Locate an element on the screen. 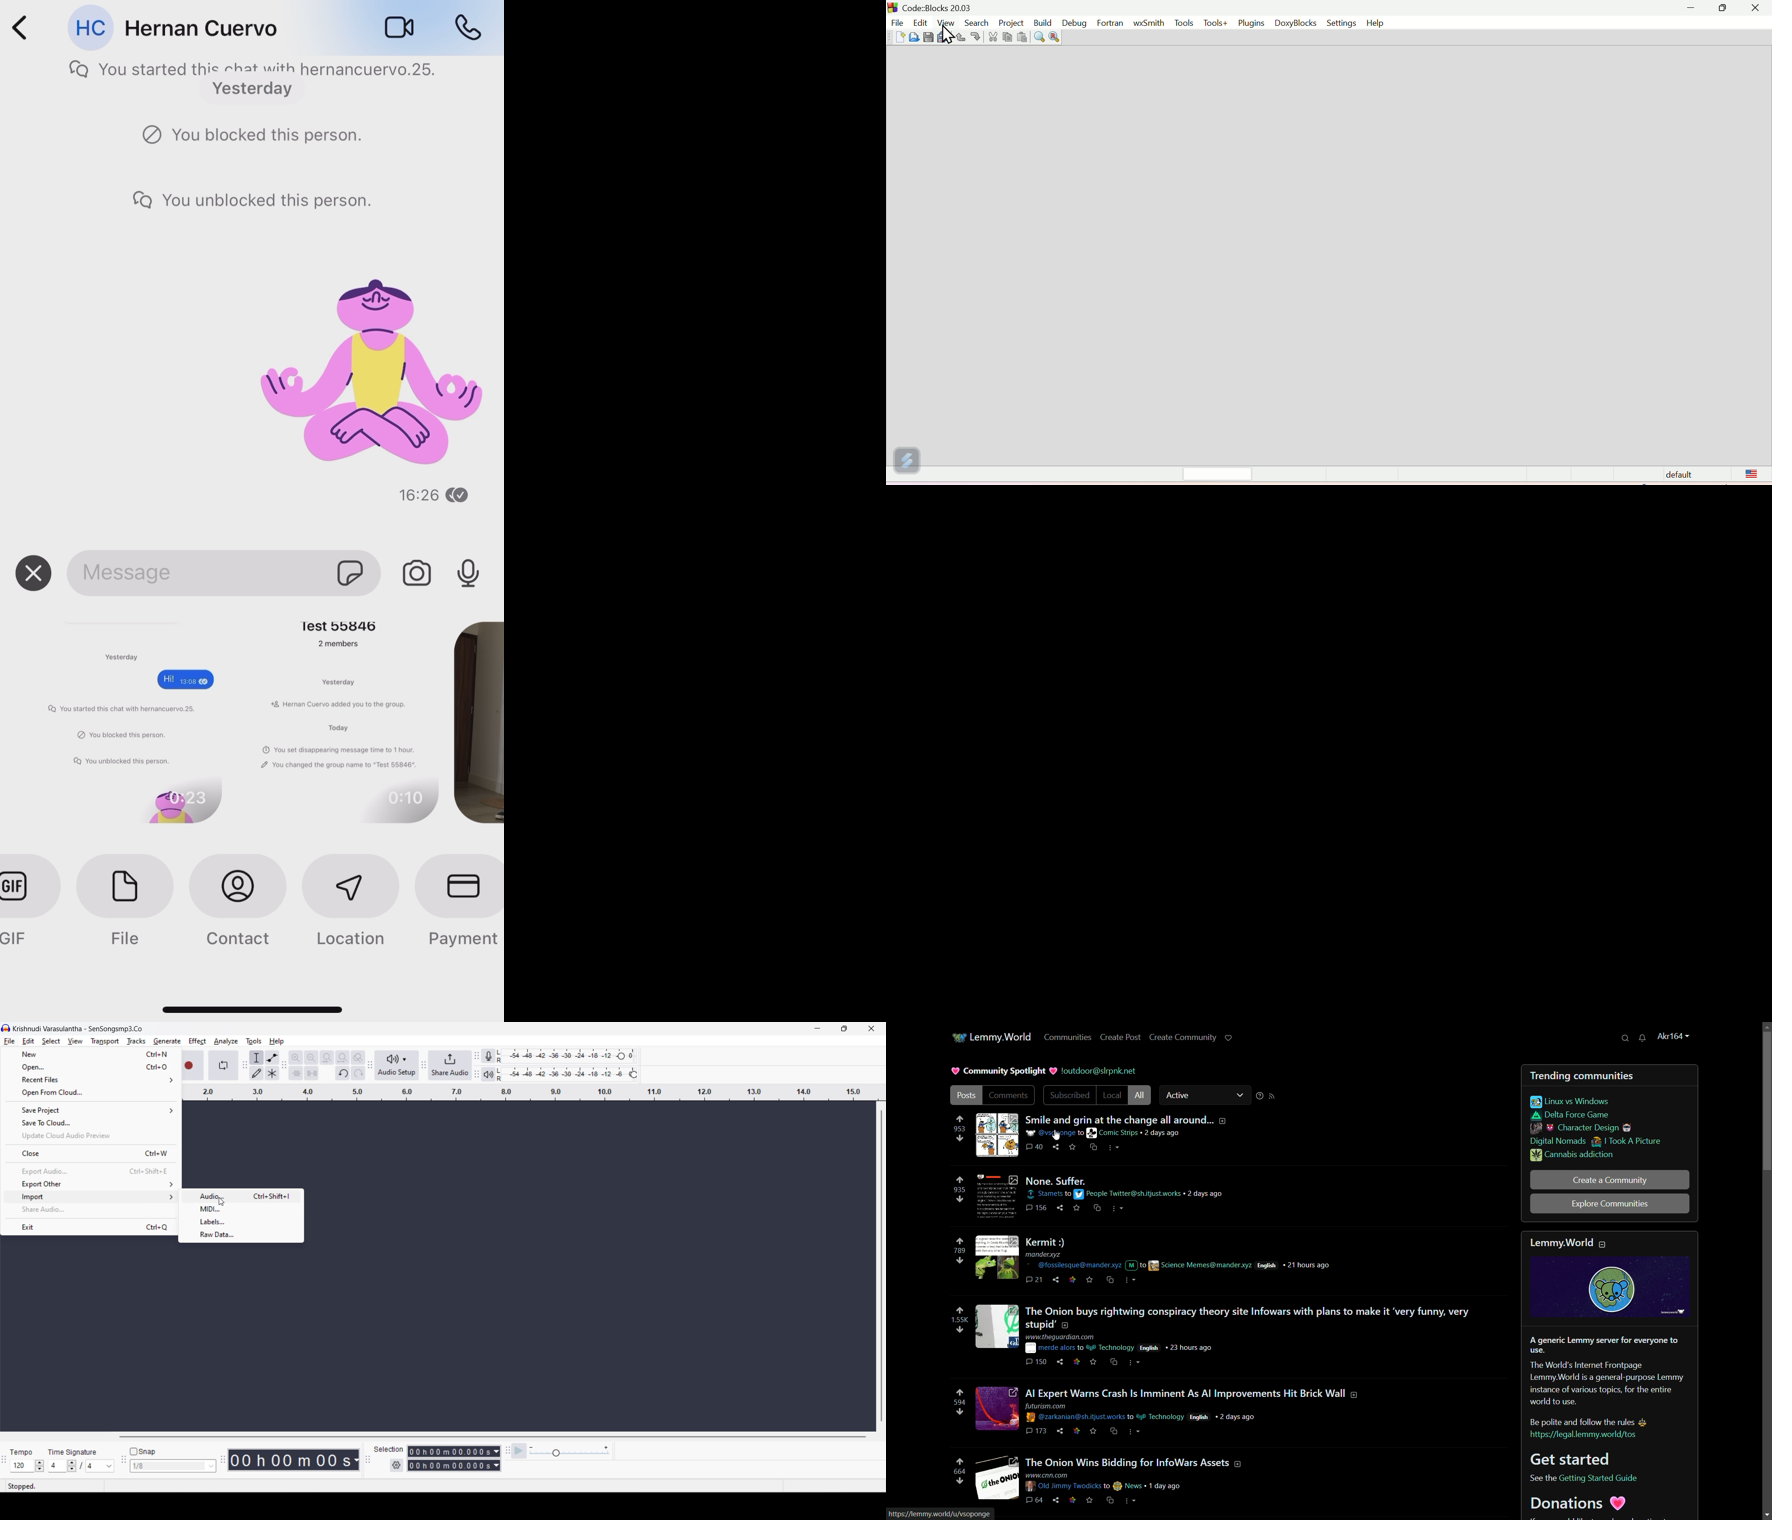 Image resolution: width=1792 pixels, height=1540 pixels. Hernan Cuervo profile is located at coordinates (172, 26).